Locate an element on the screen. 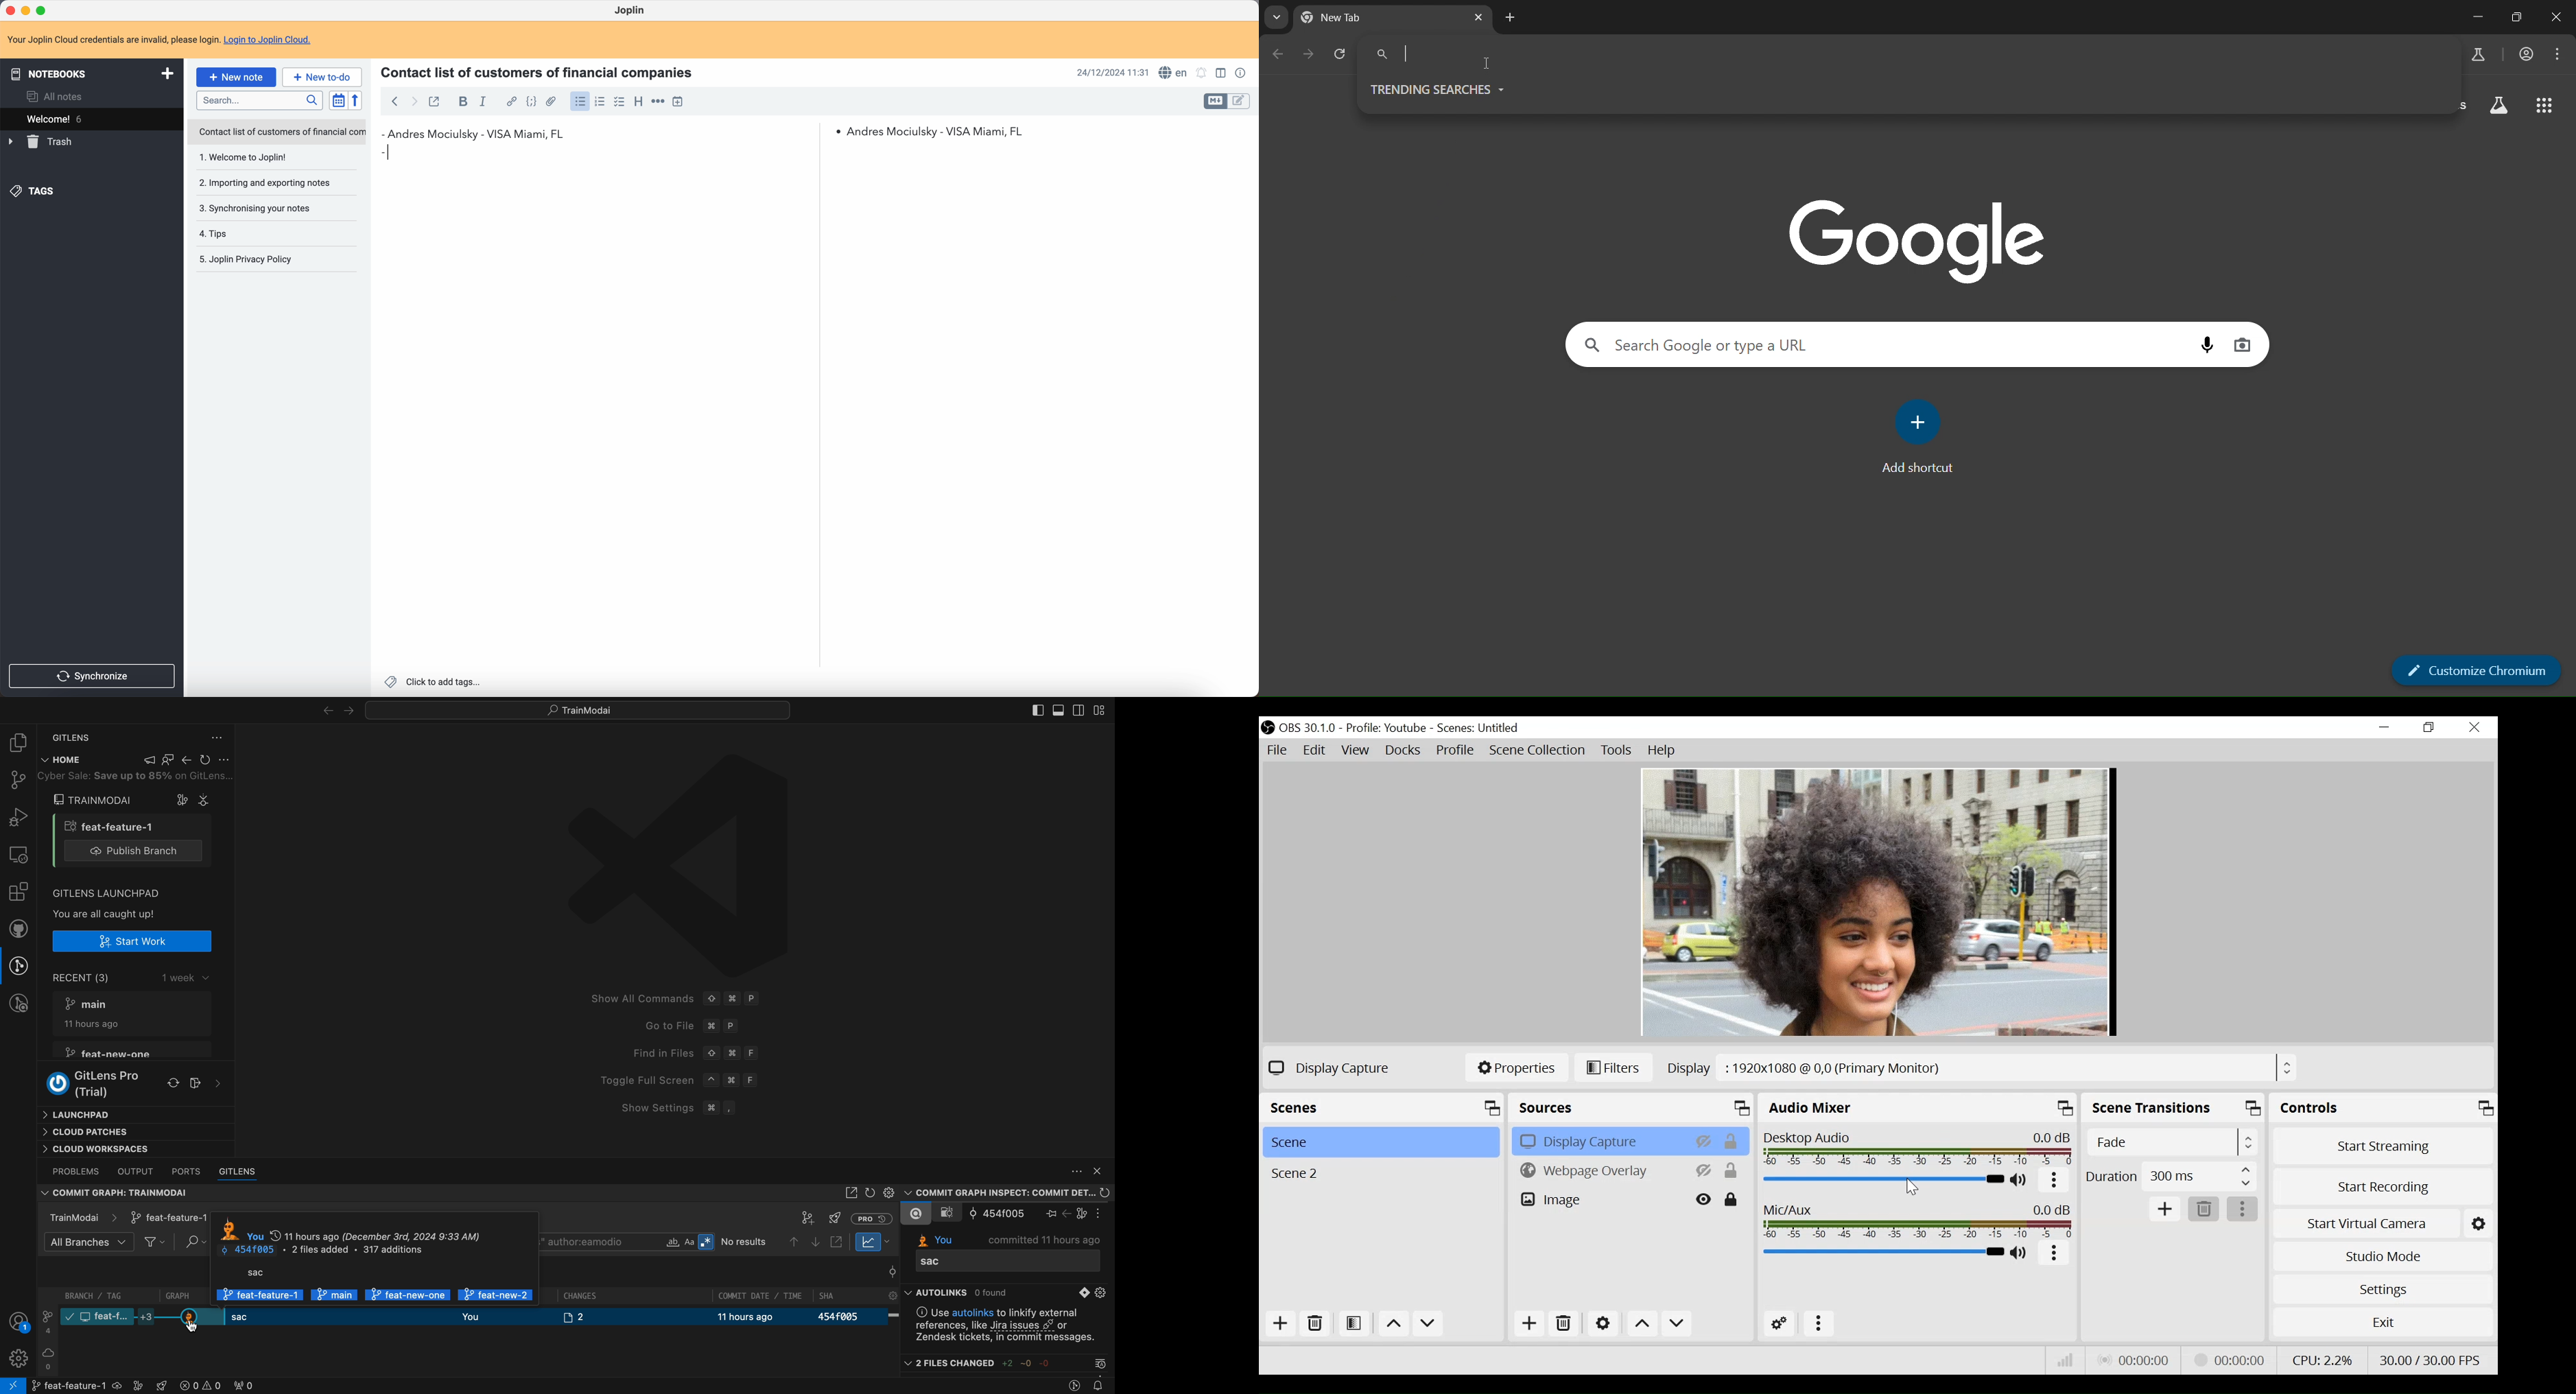 The image size is (2576, 1400). Audio Mixer is located at coordinates (1920, 1107).